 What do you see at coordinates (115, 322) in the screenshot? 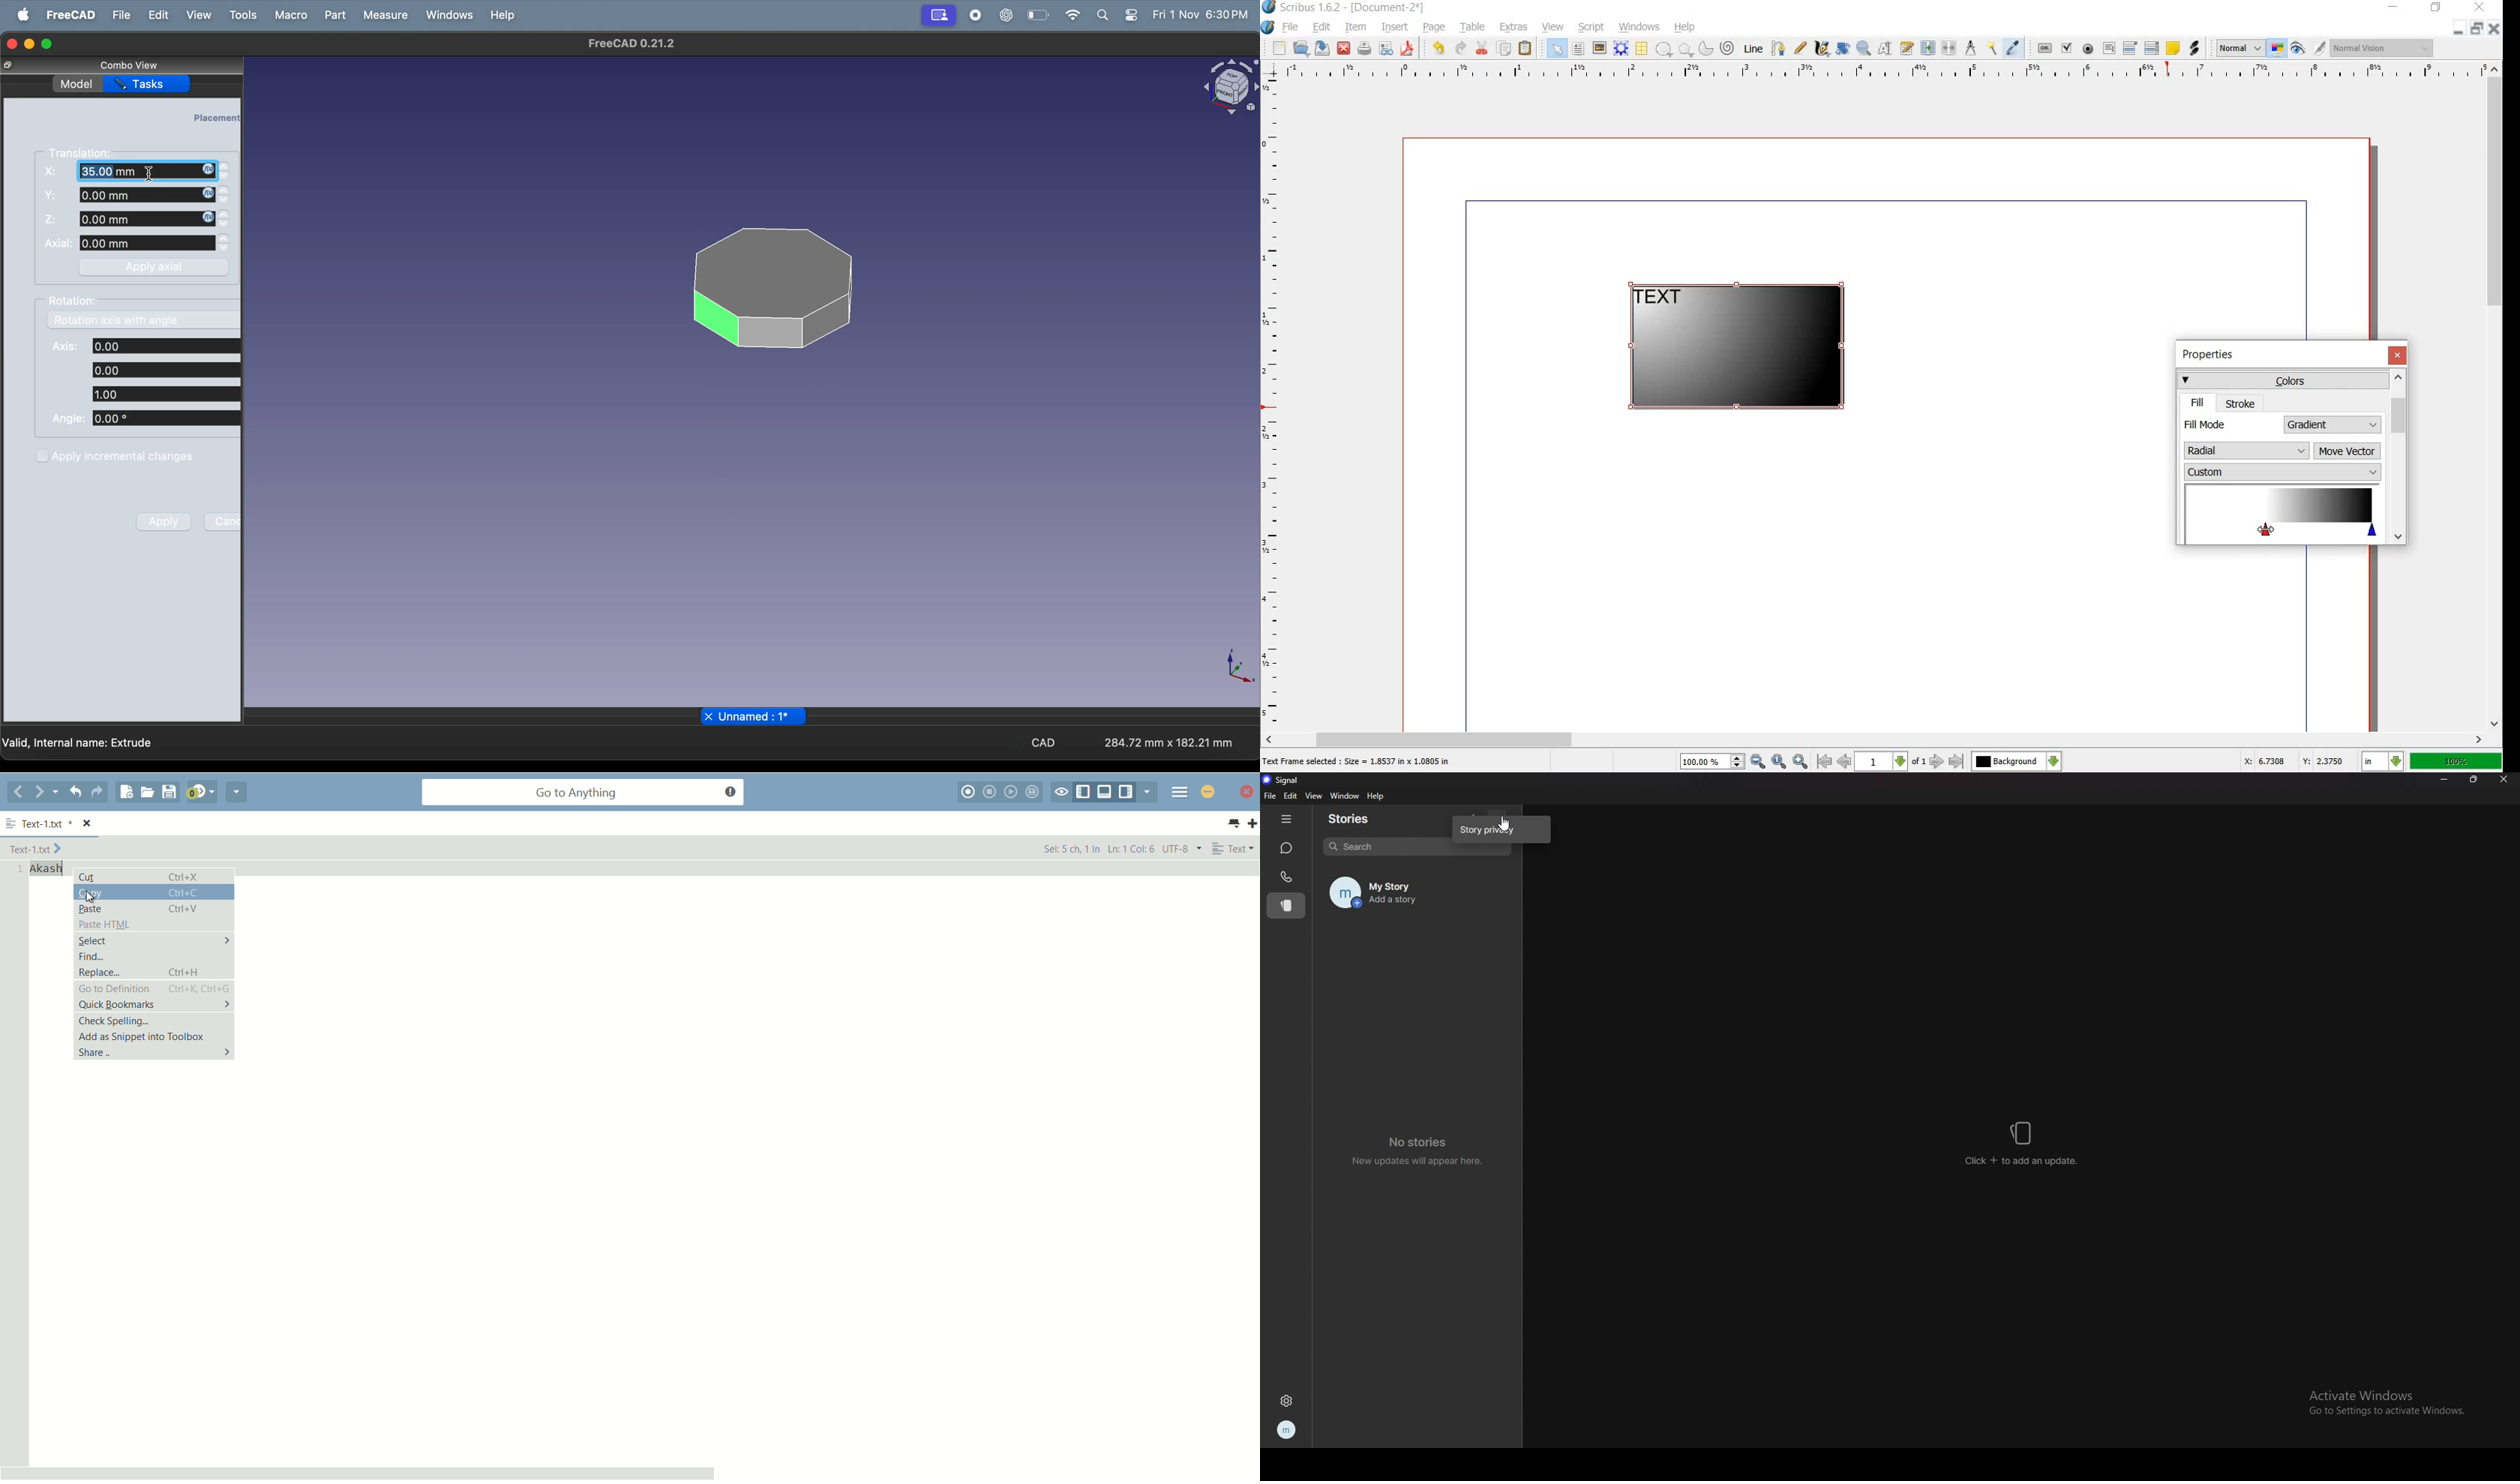
I see `Rotation axis with angle` at bounding box center [115, 322].